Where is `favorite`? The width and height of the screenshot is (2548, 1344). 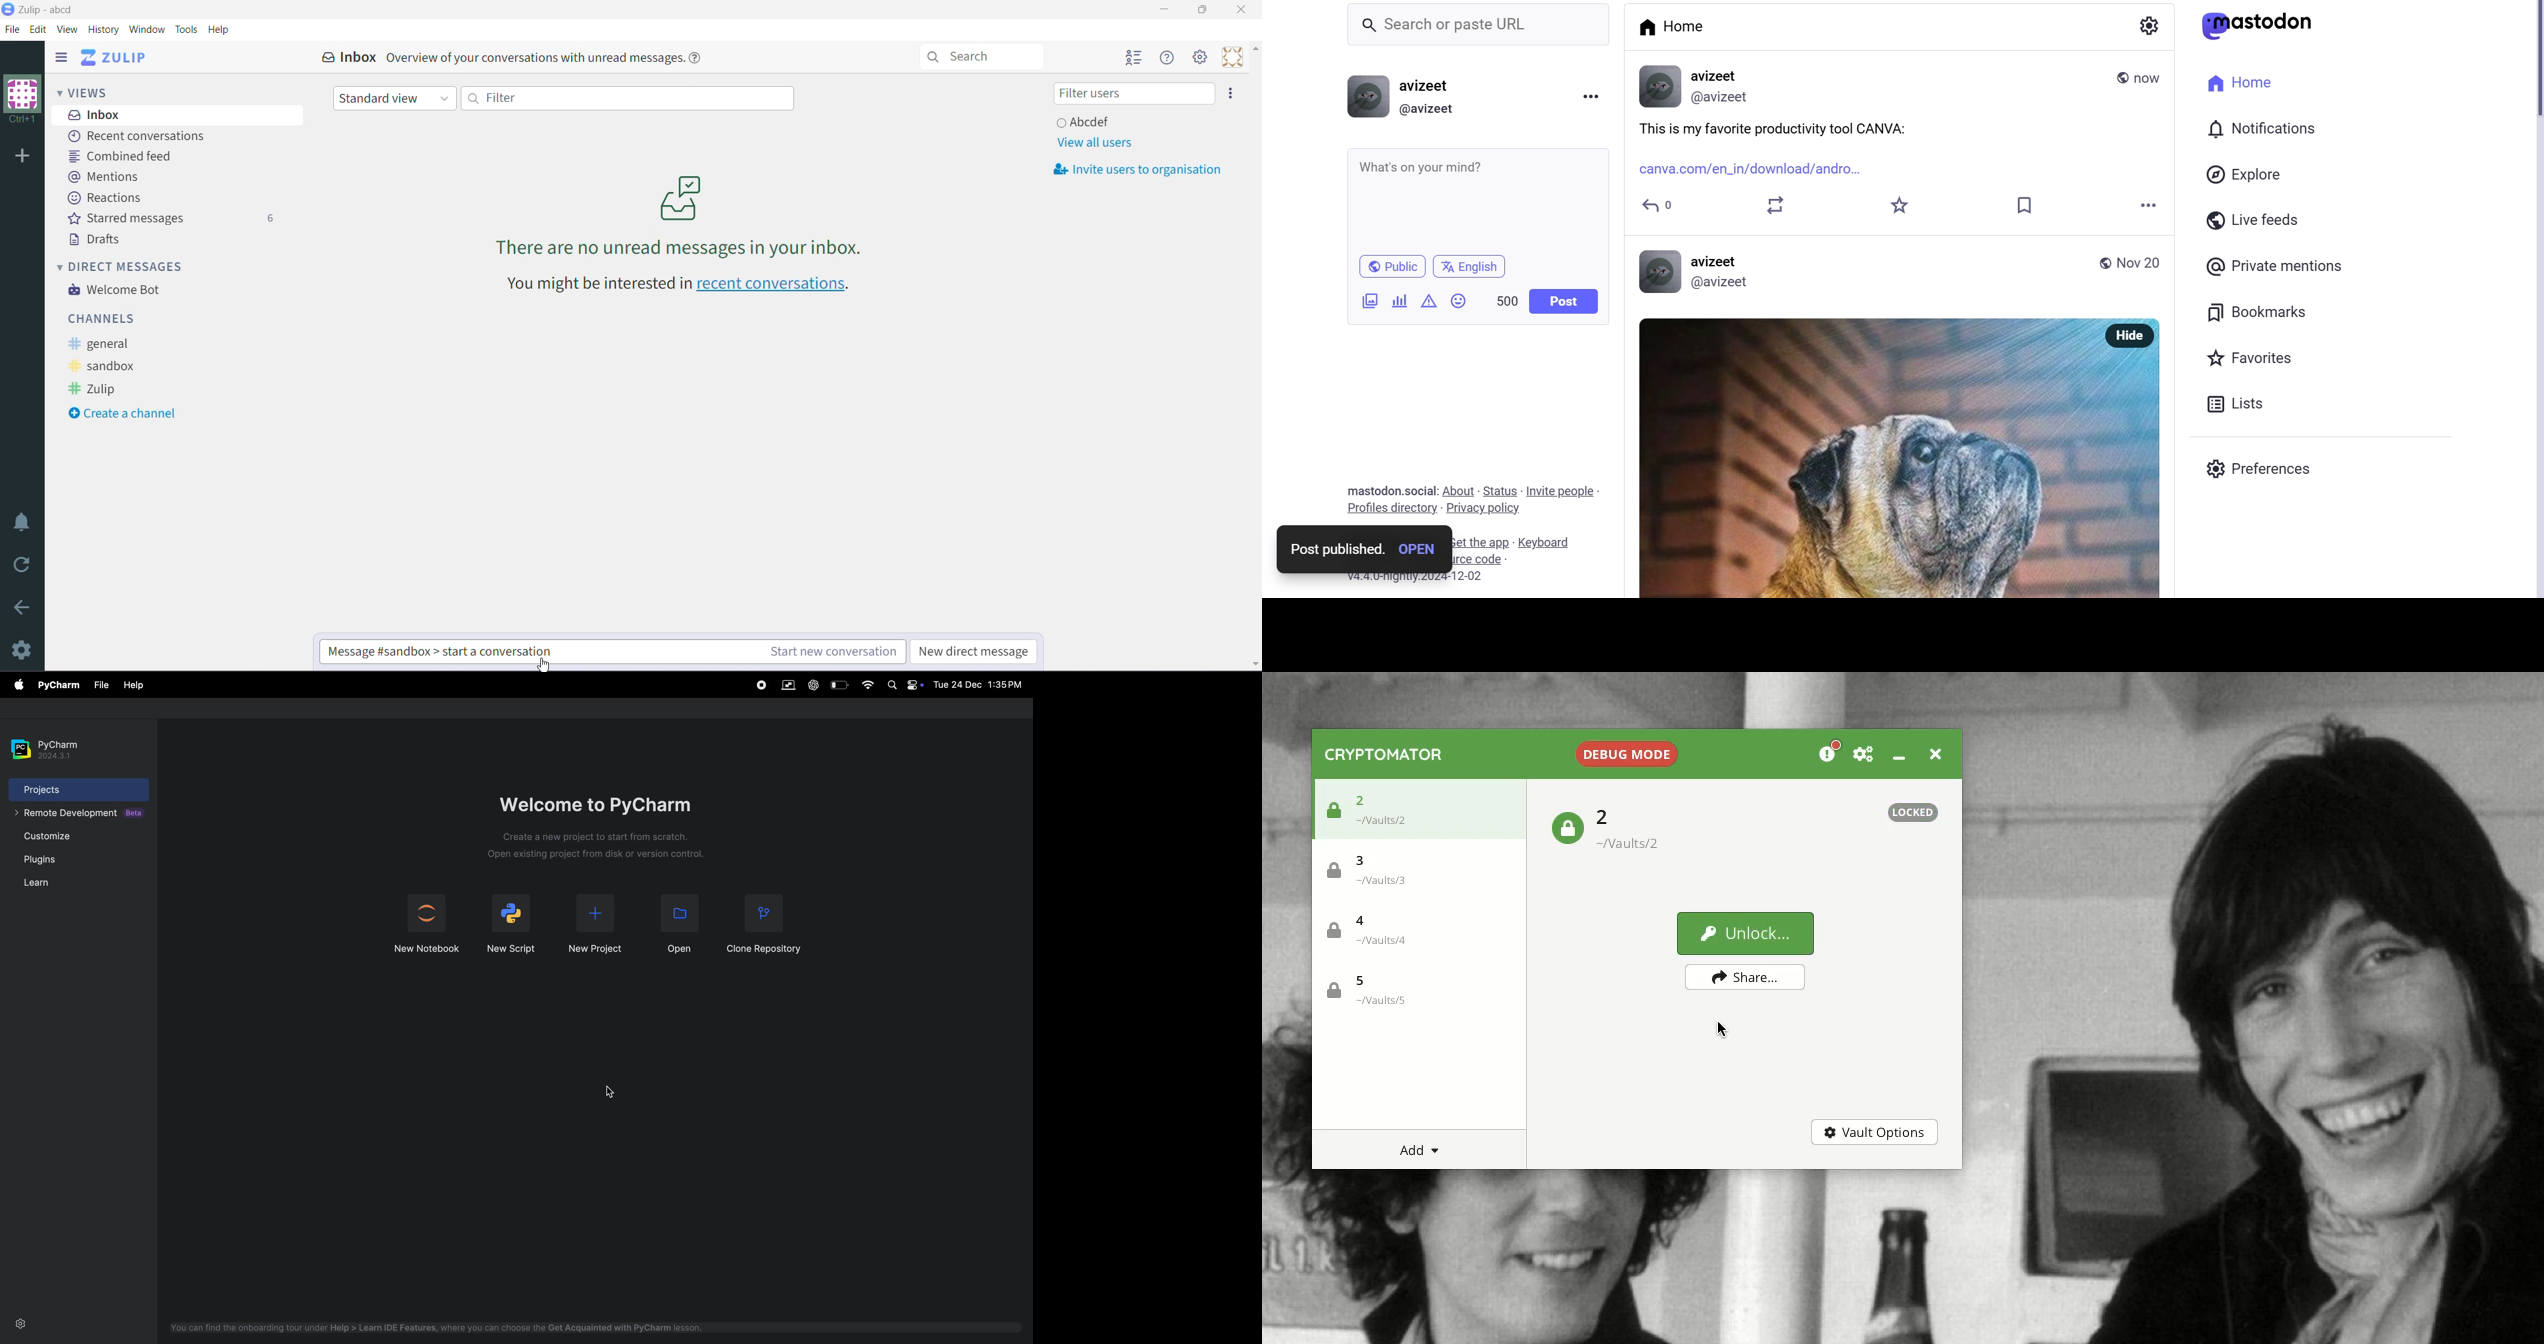
favorite is located at coordinates (1902, 205).